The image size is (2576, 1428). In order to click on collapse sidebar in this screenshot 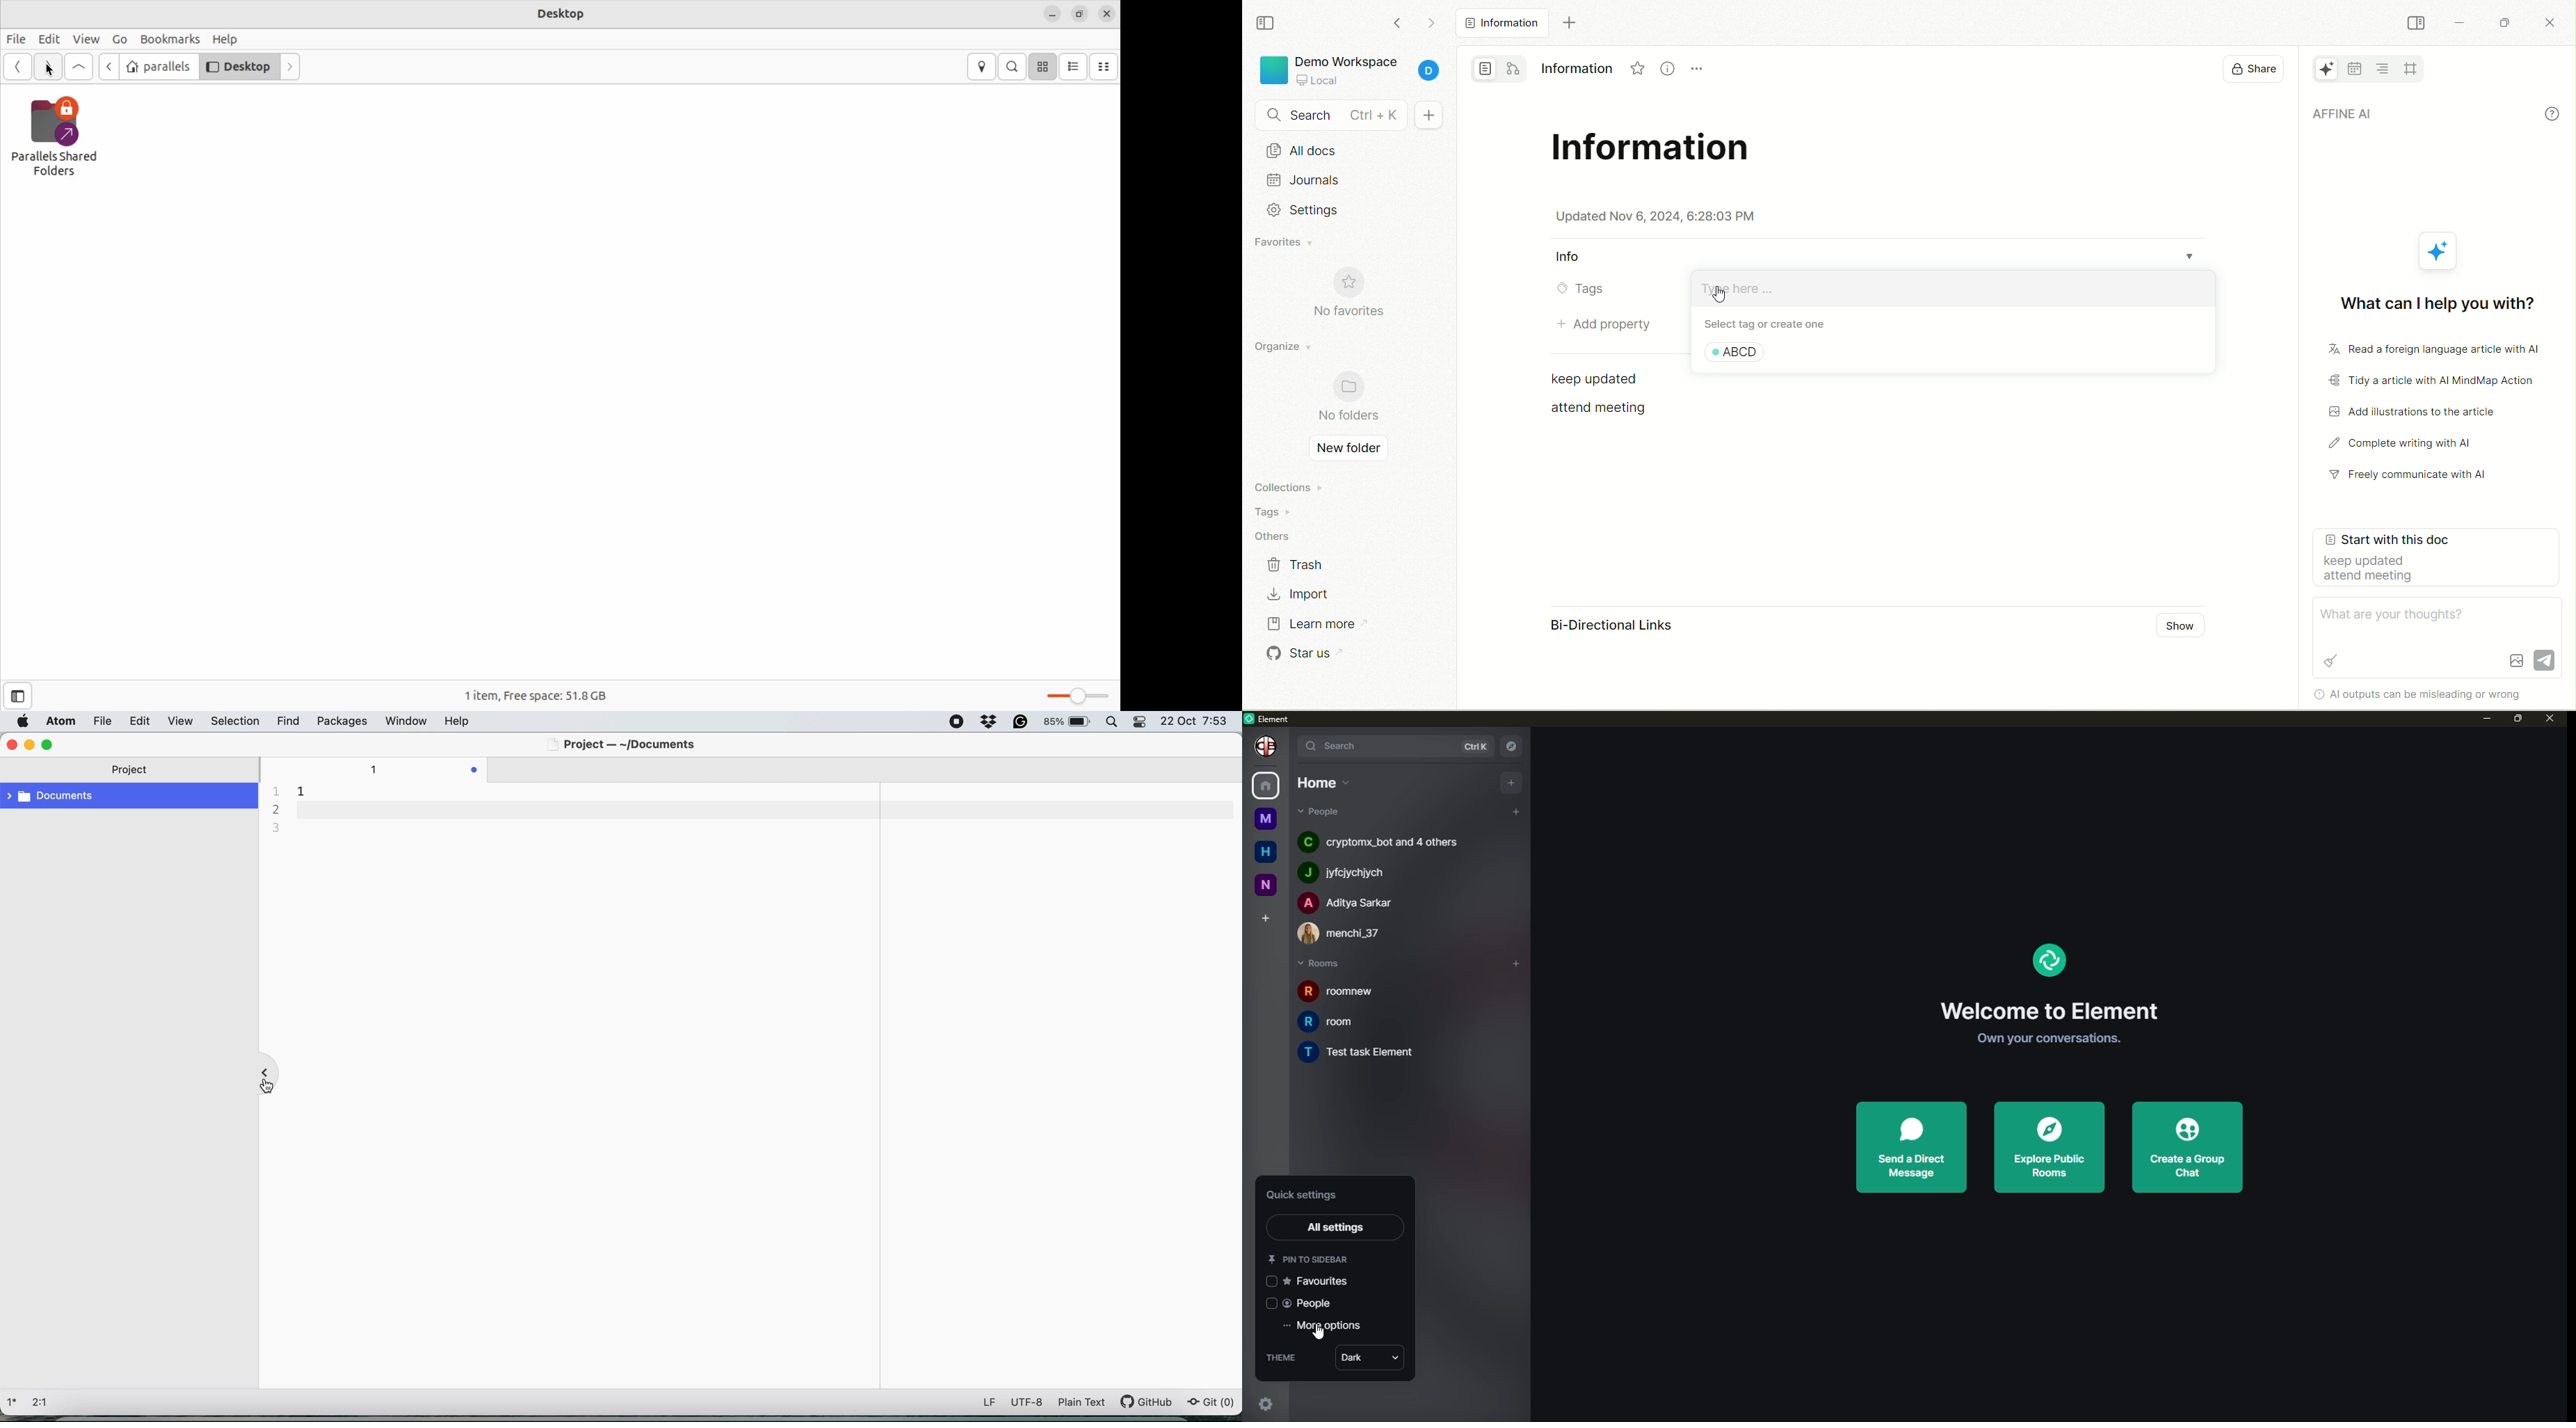, I will do `click(1266, 24)`.